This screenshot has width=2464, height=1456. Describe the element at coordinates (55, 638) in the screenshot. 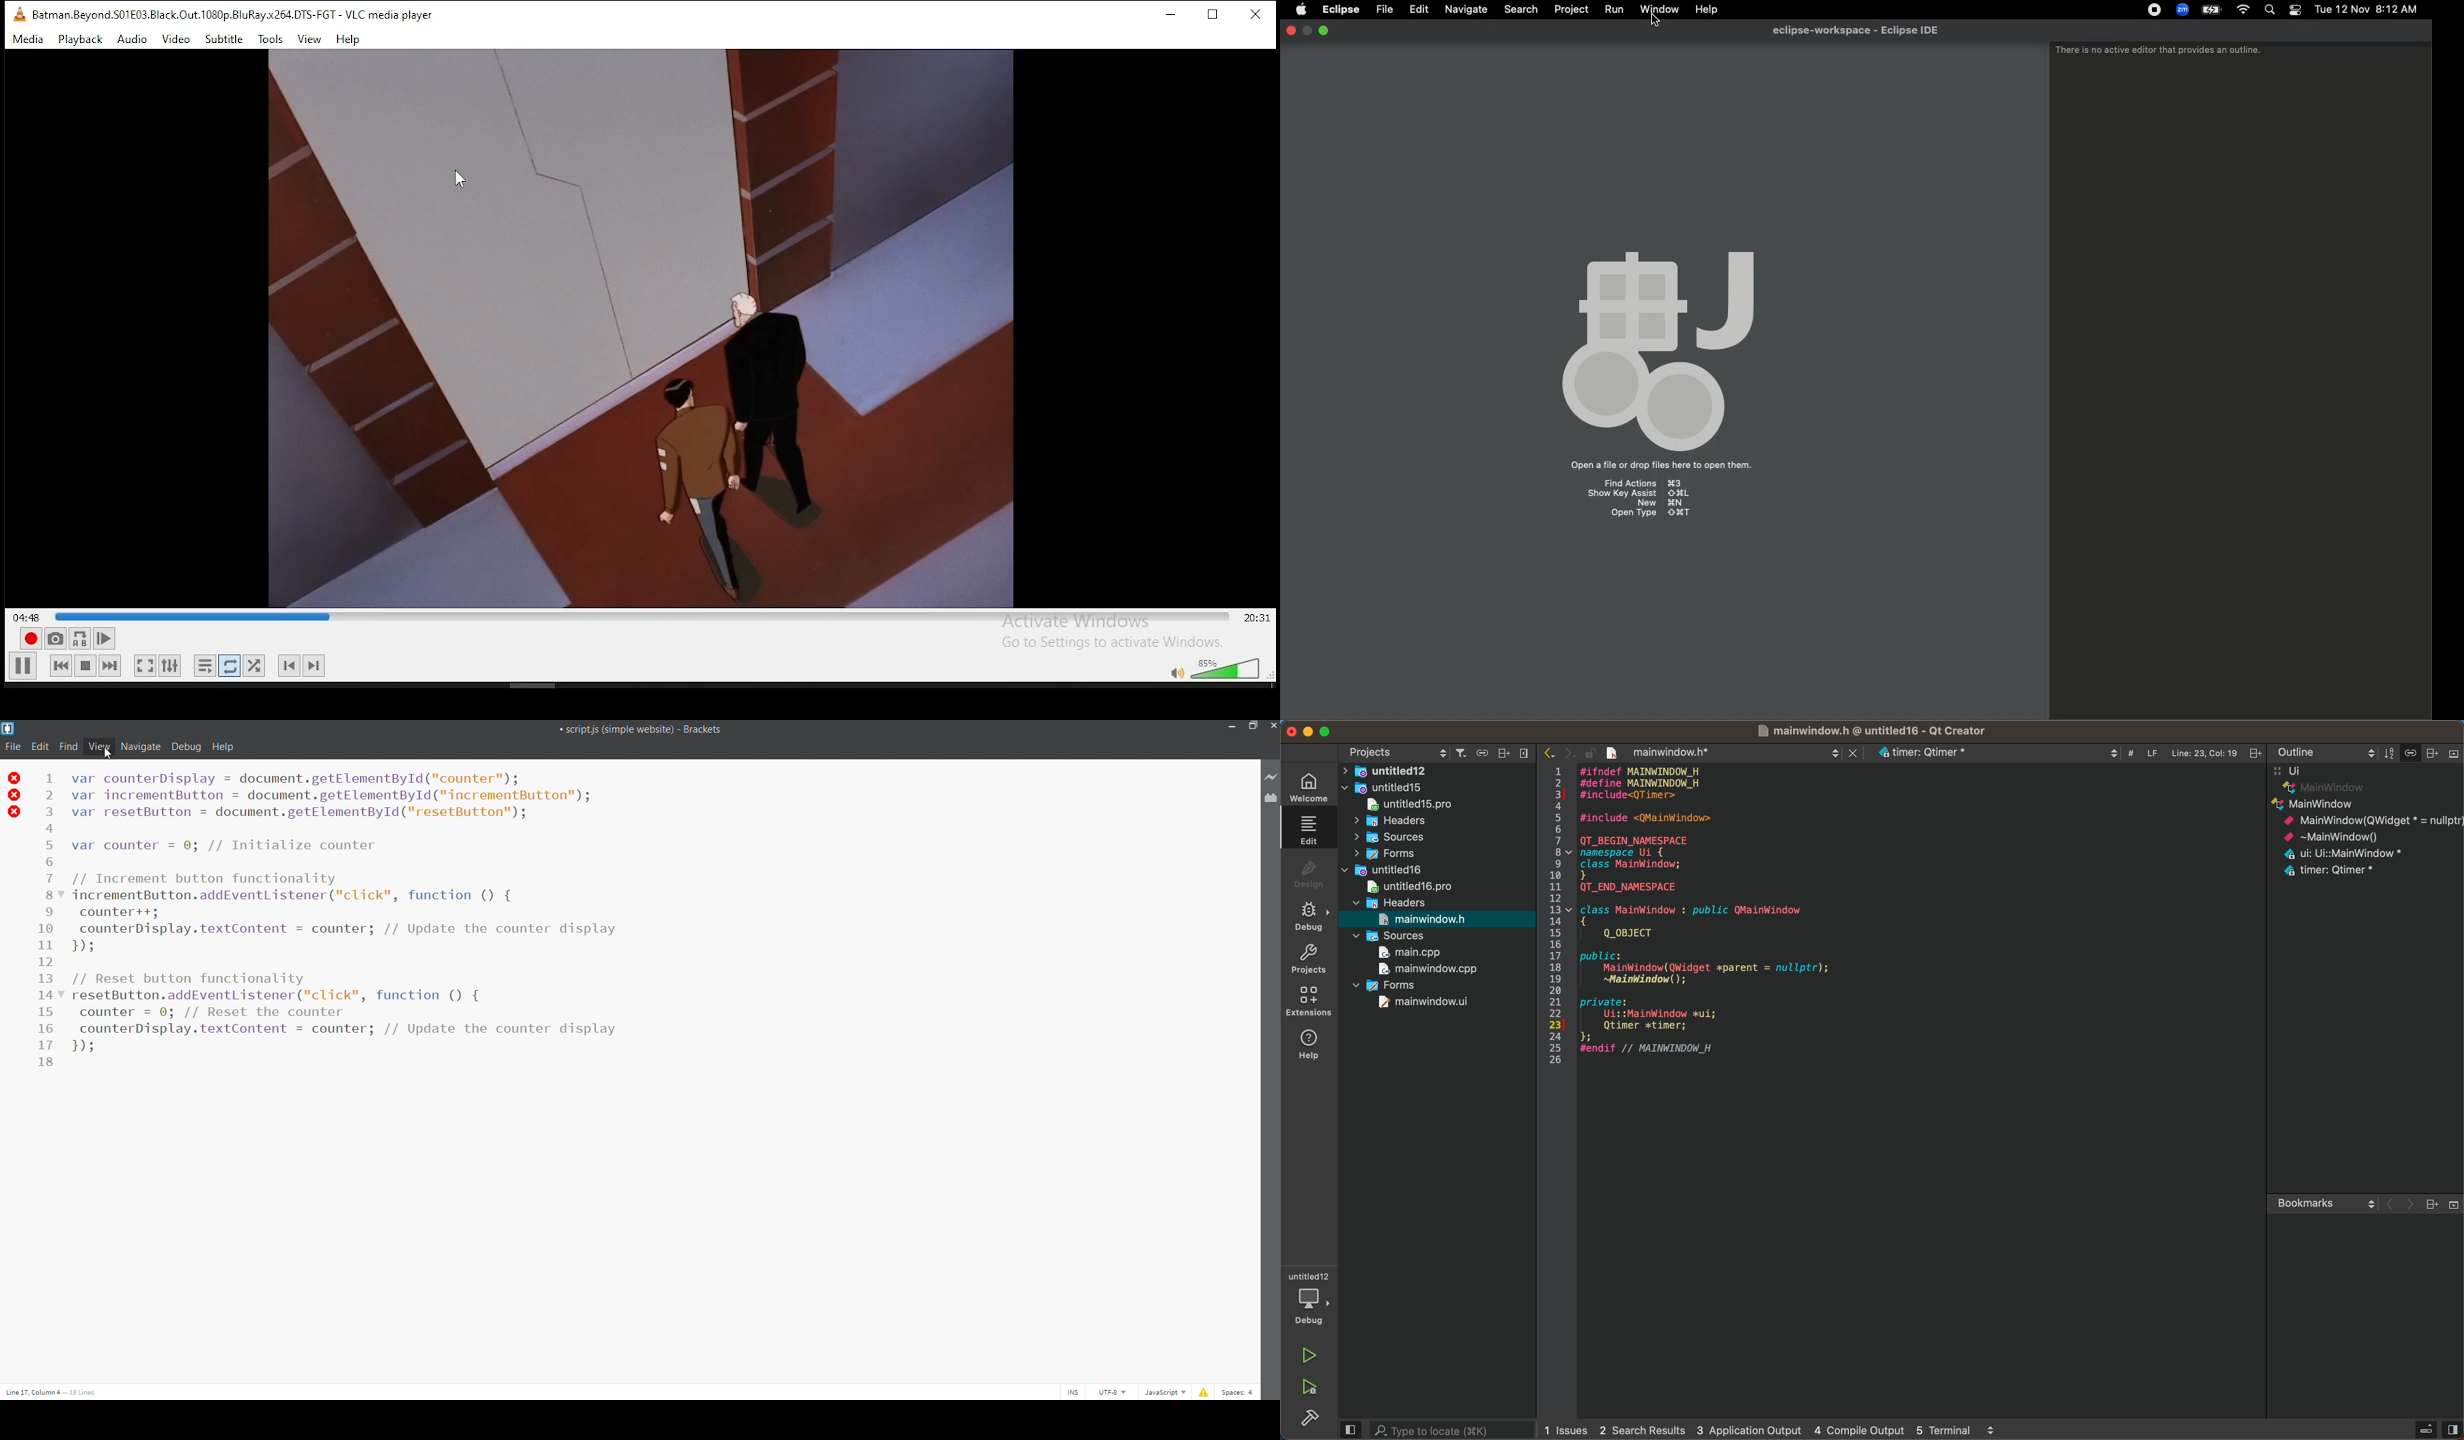

I see `Capture Screenshot ` at that location.